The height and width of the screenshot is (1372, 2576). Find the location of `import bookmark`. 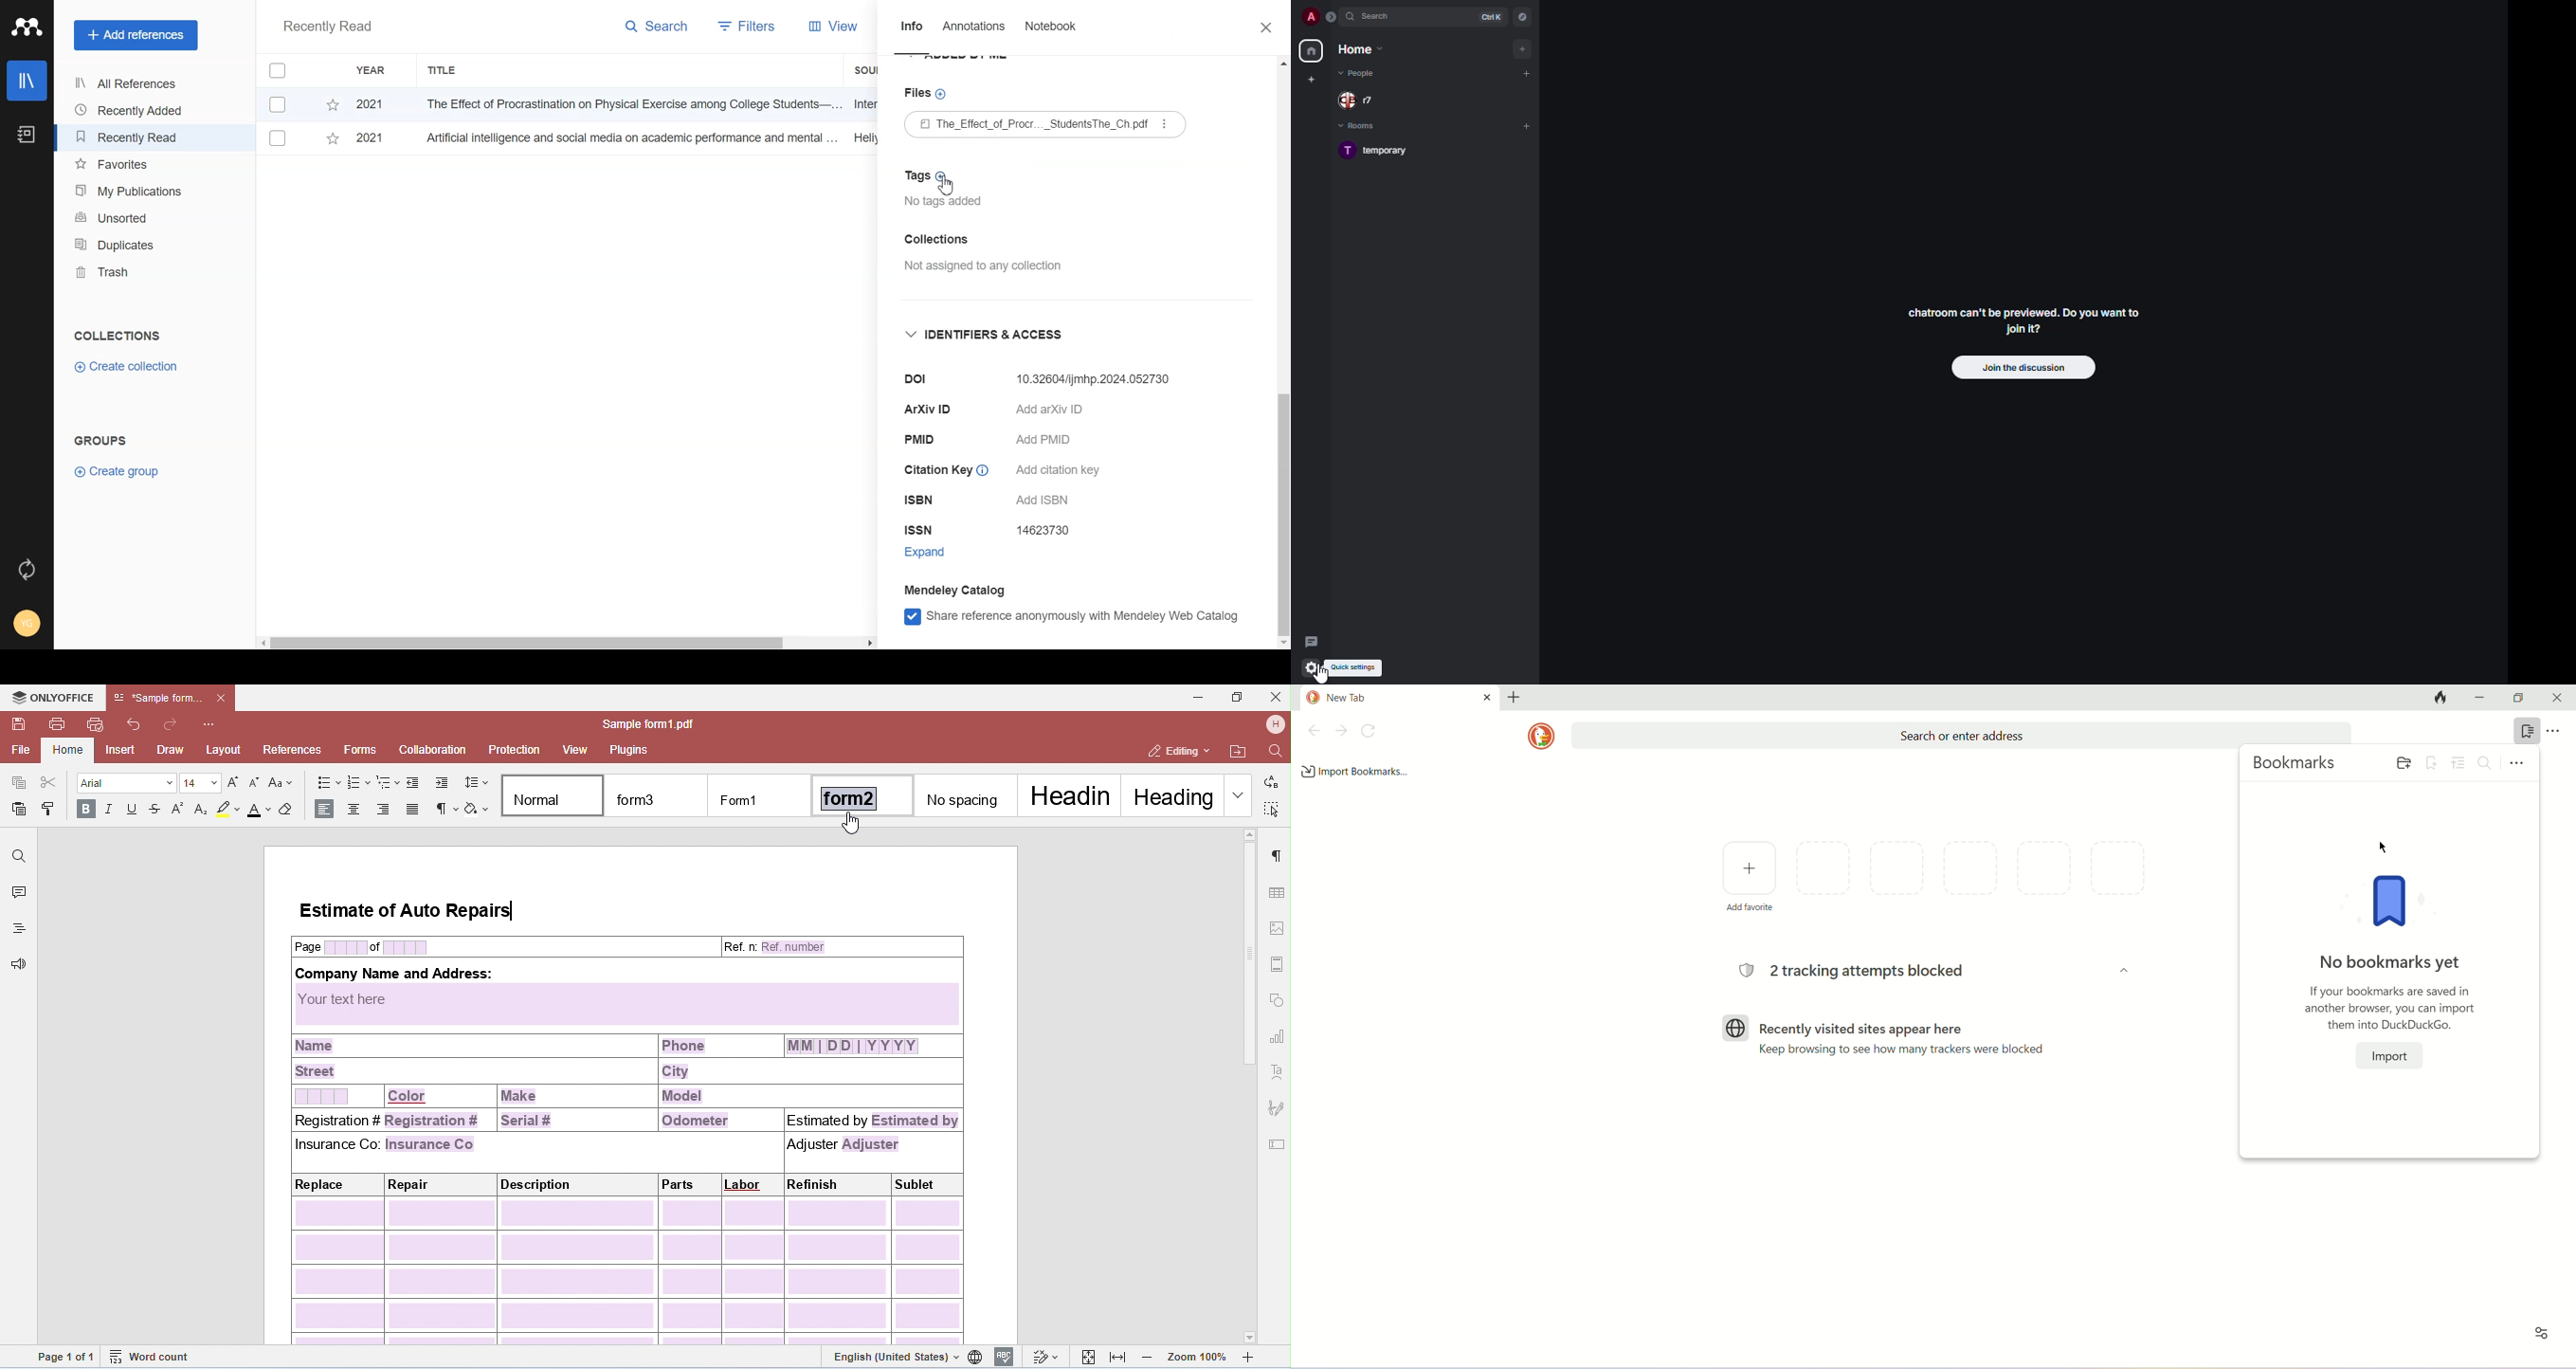

import bookmark is located at coordinates (1356, 771).